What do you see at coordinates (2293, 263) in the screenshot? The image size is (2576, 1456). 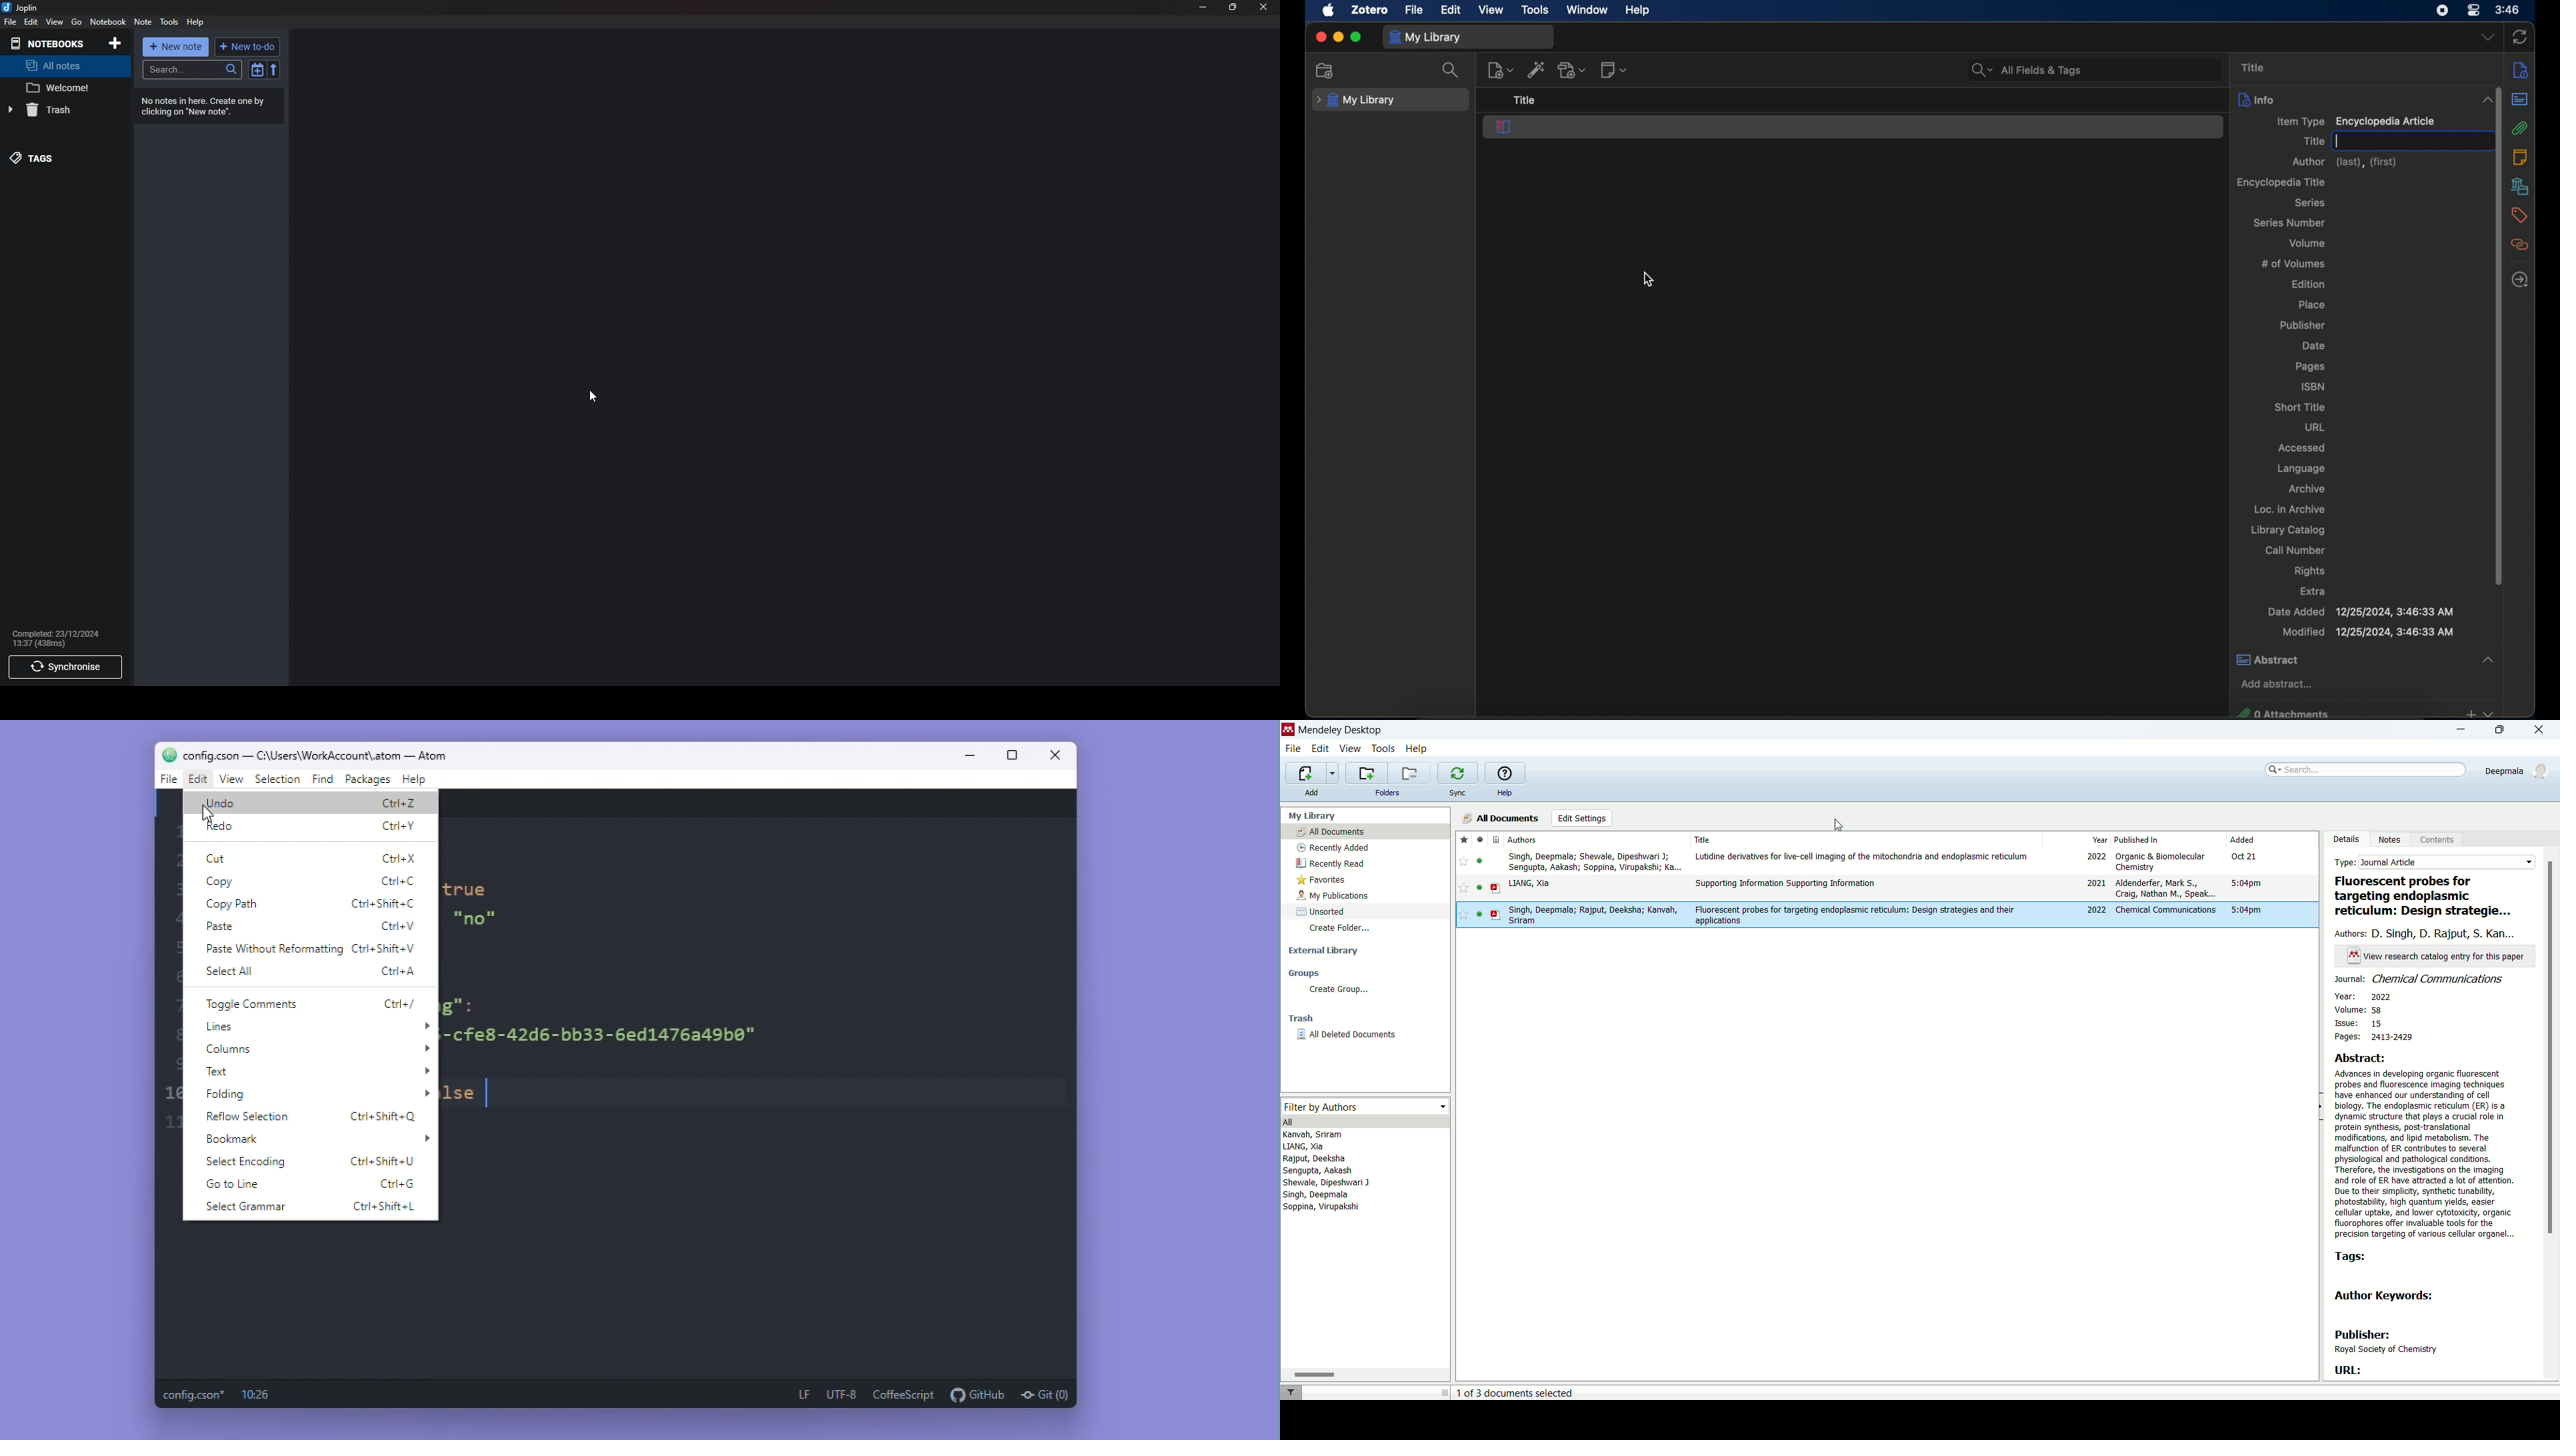 I see `no of volumes` at bounding box center [2293, 263].